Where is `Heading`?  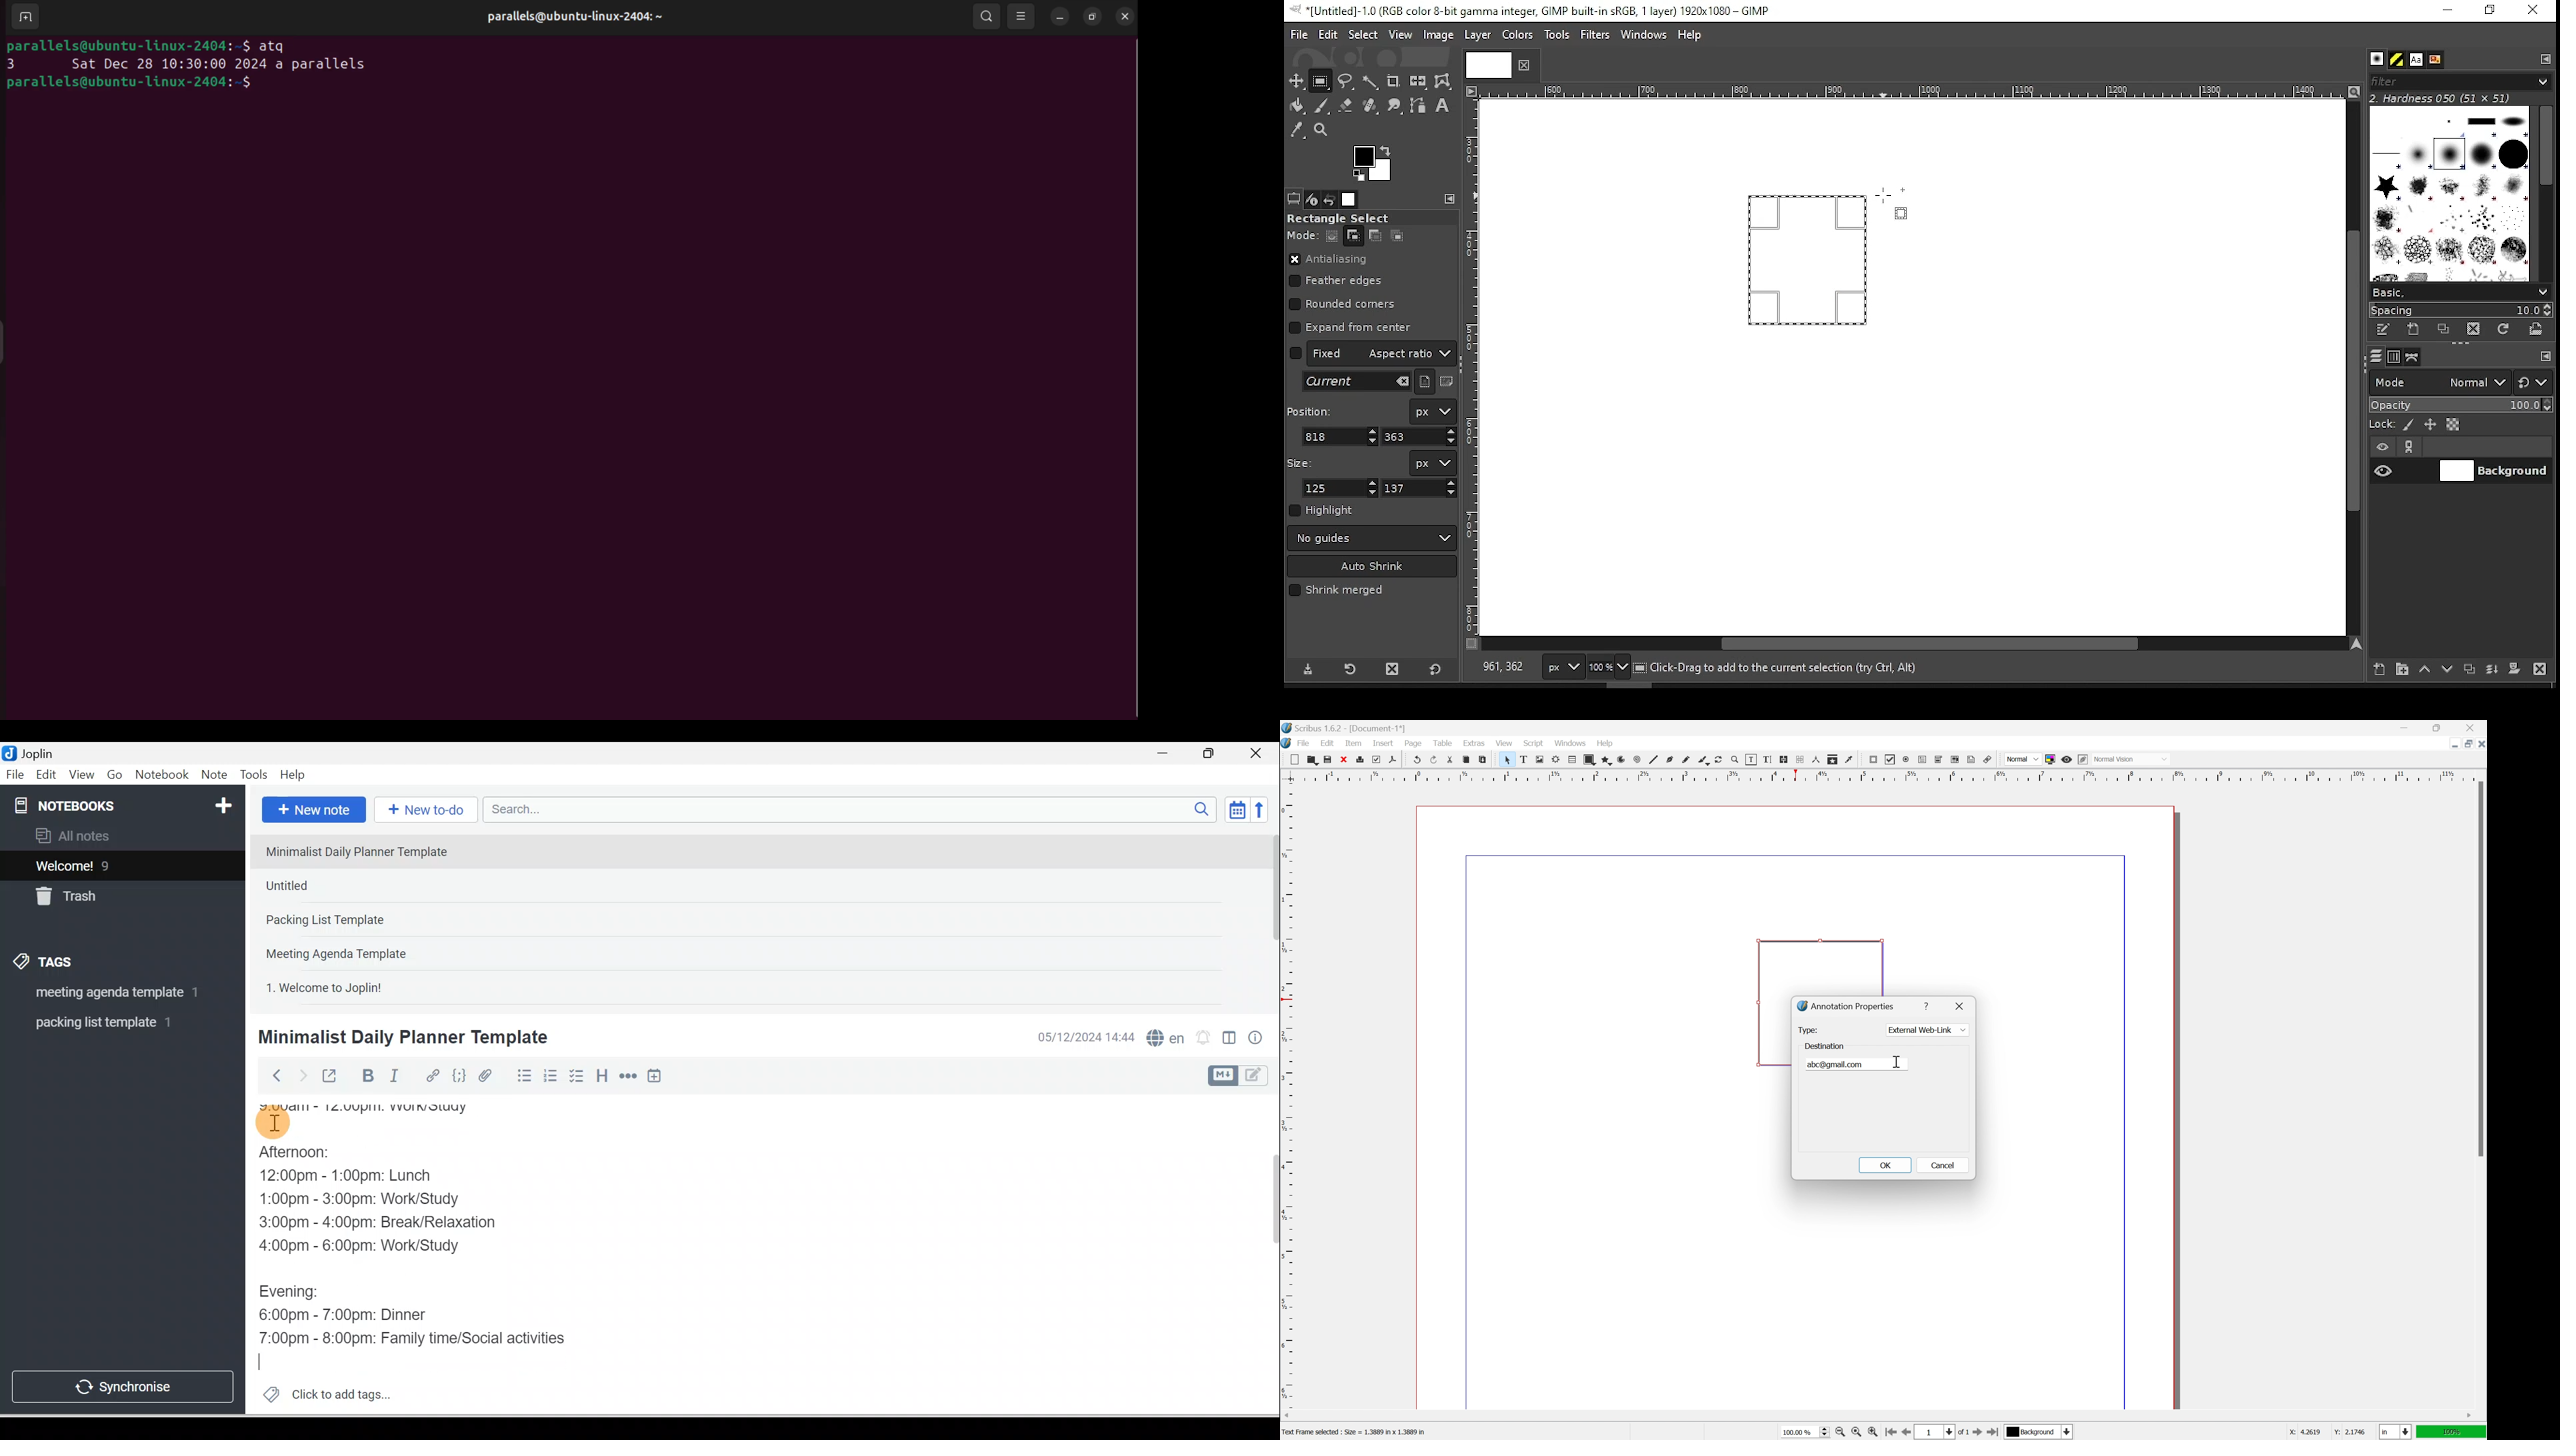 Heading is located at coordinates (601, 1075).